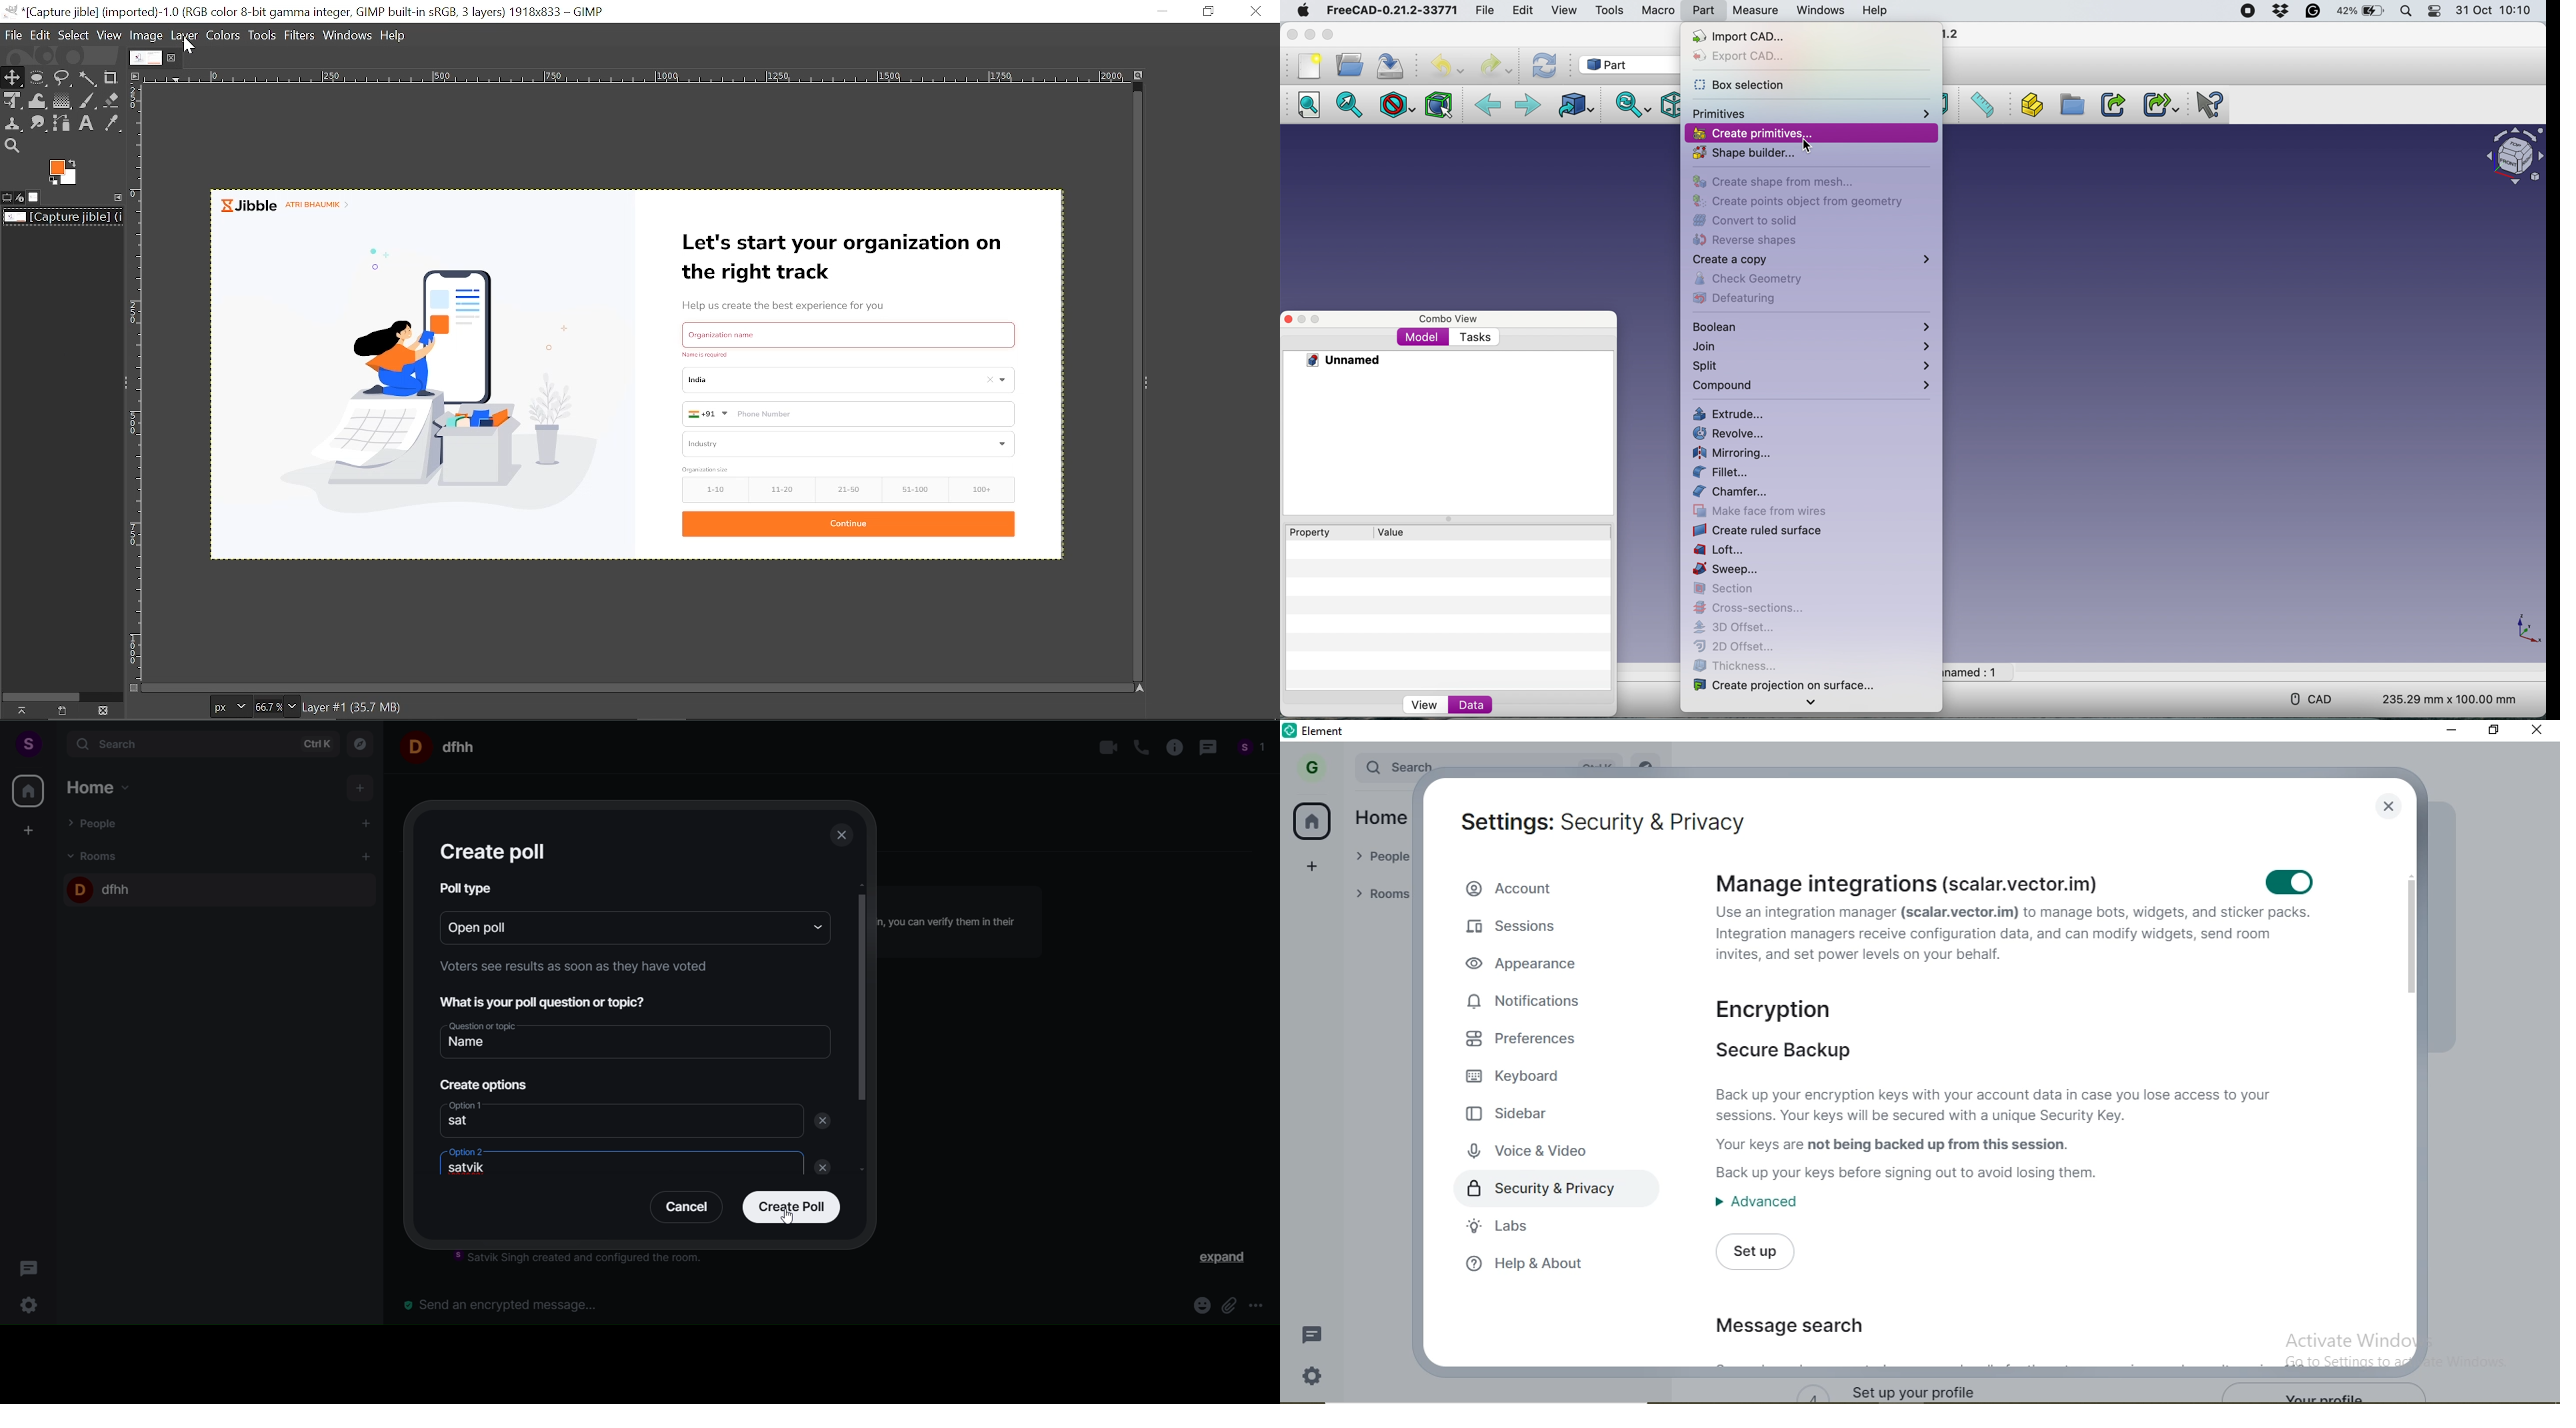 The height and width of the screenshot is (1428, 2576). Describe the element at coordinates (1293, 35) in the screenshot. I see `Close` at that location.